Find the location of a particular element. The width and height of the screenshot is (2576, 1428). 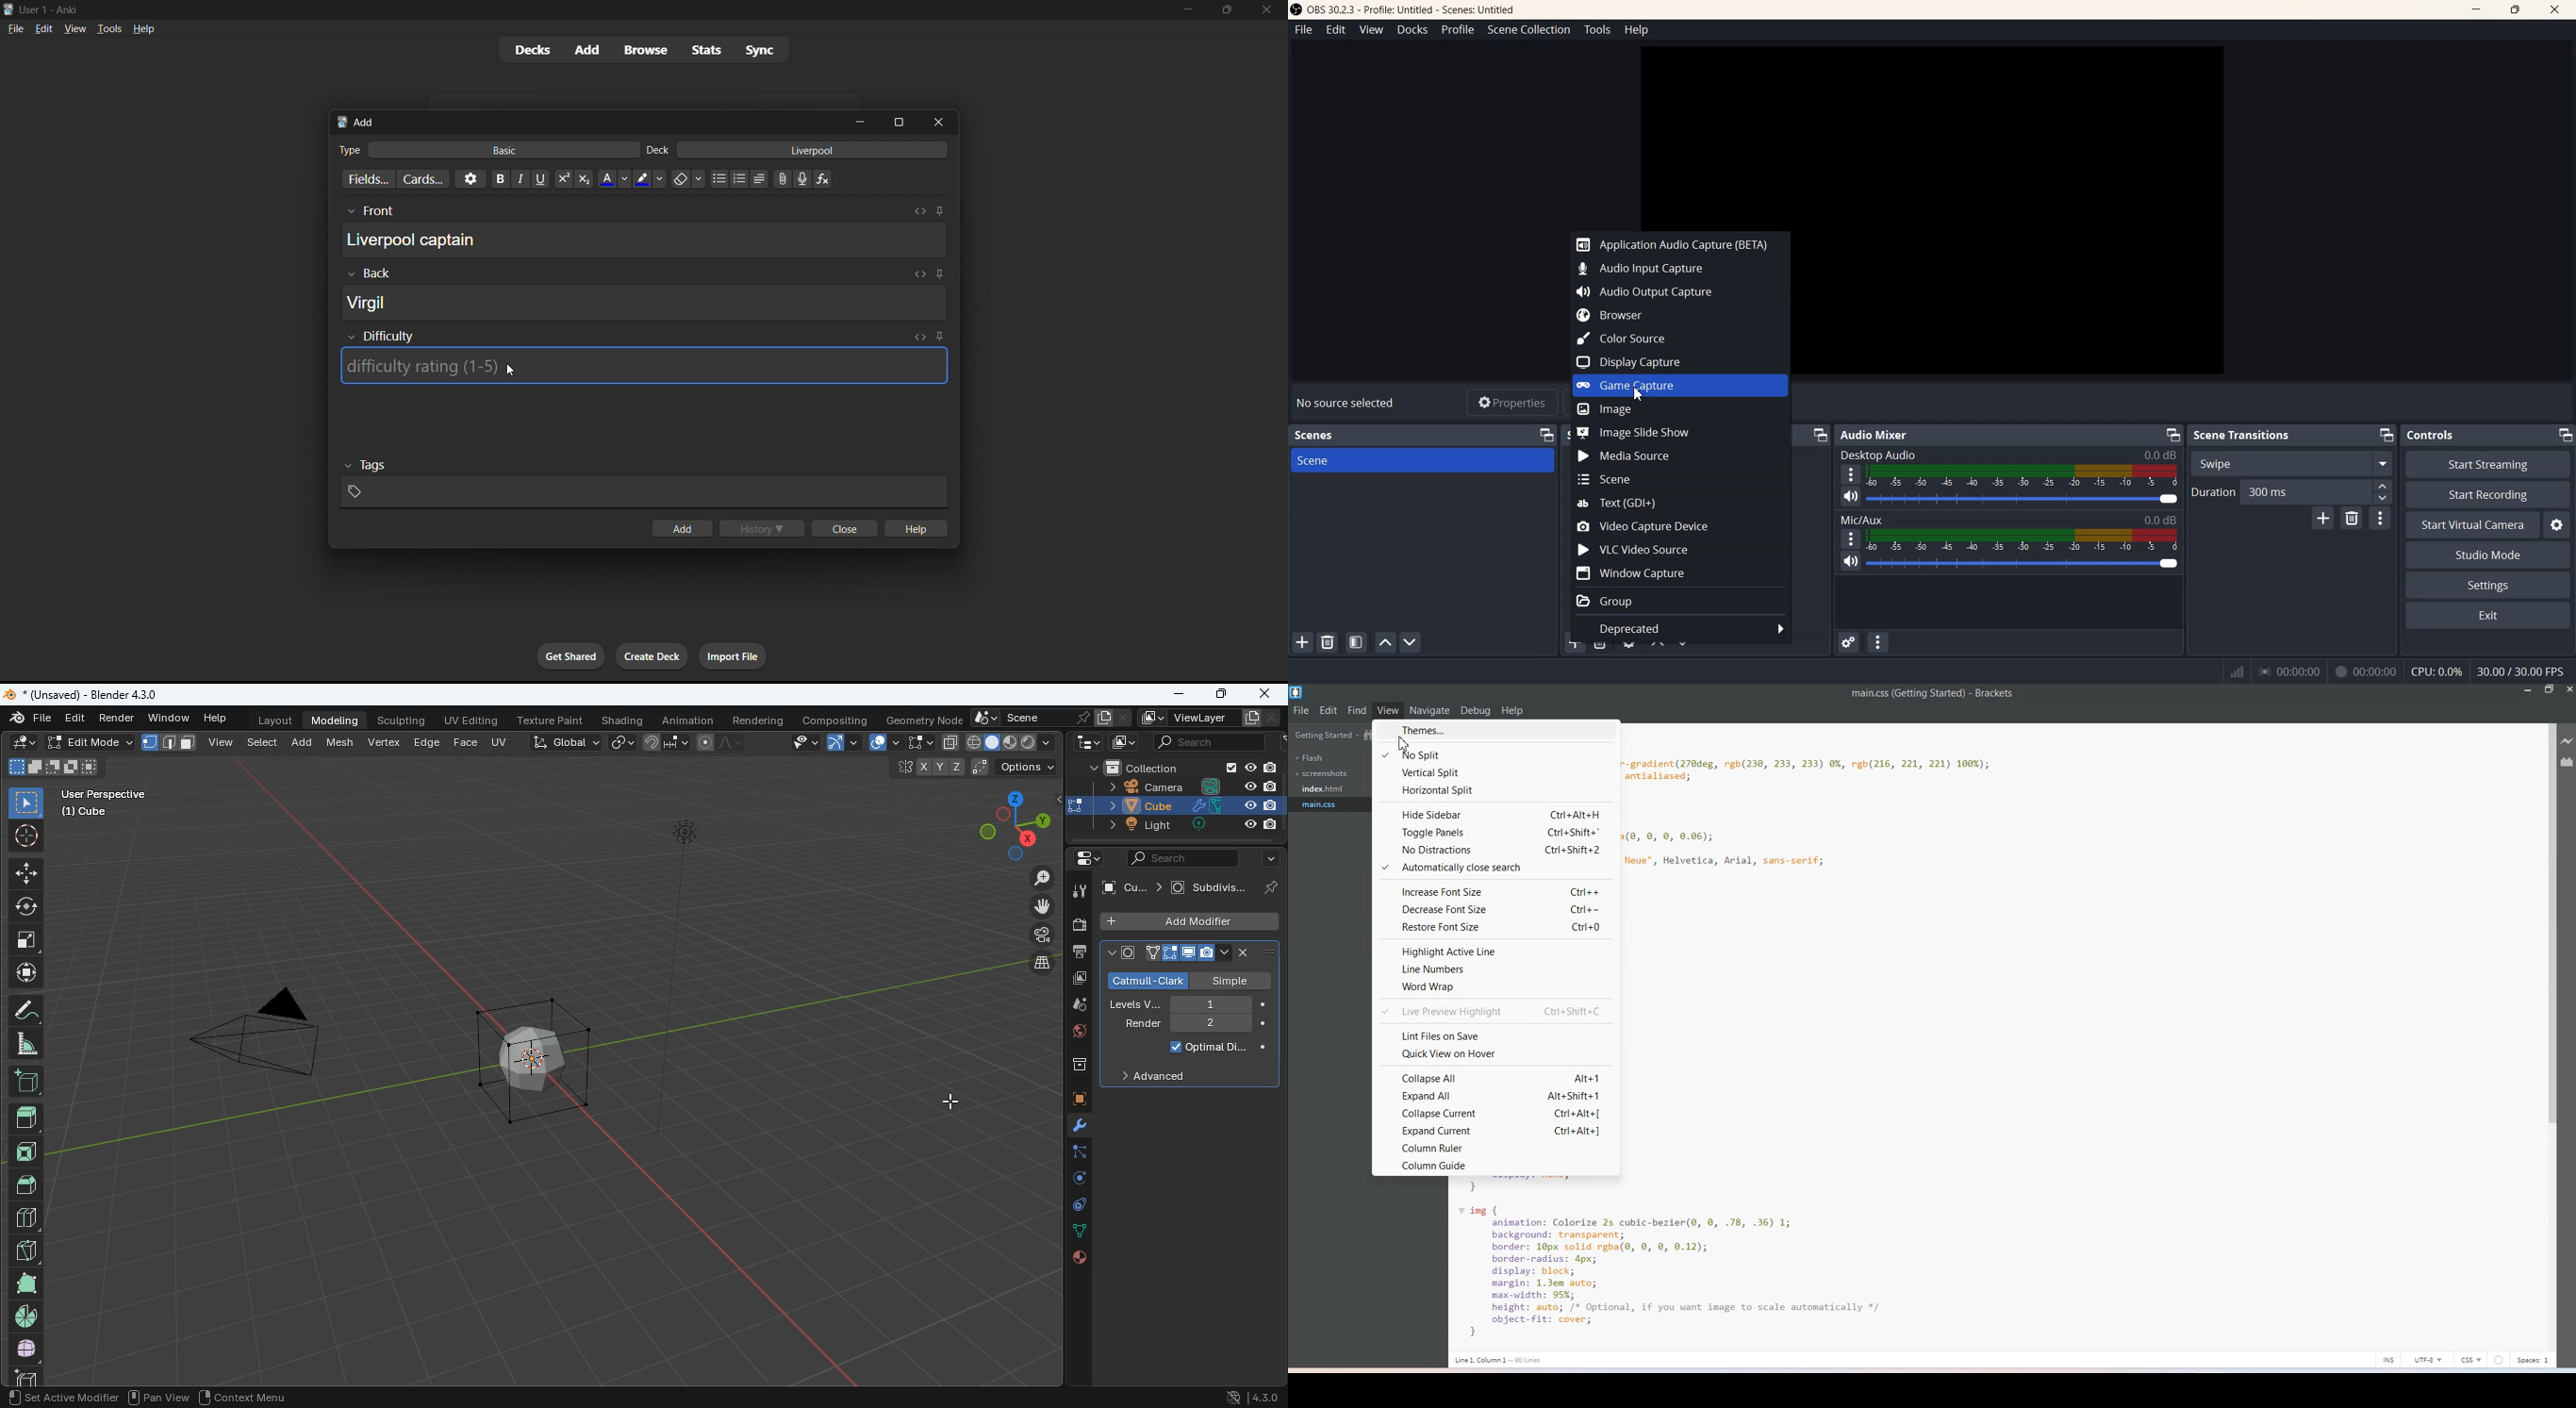

Text highlighting color is located at coordinates (649, 179).